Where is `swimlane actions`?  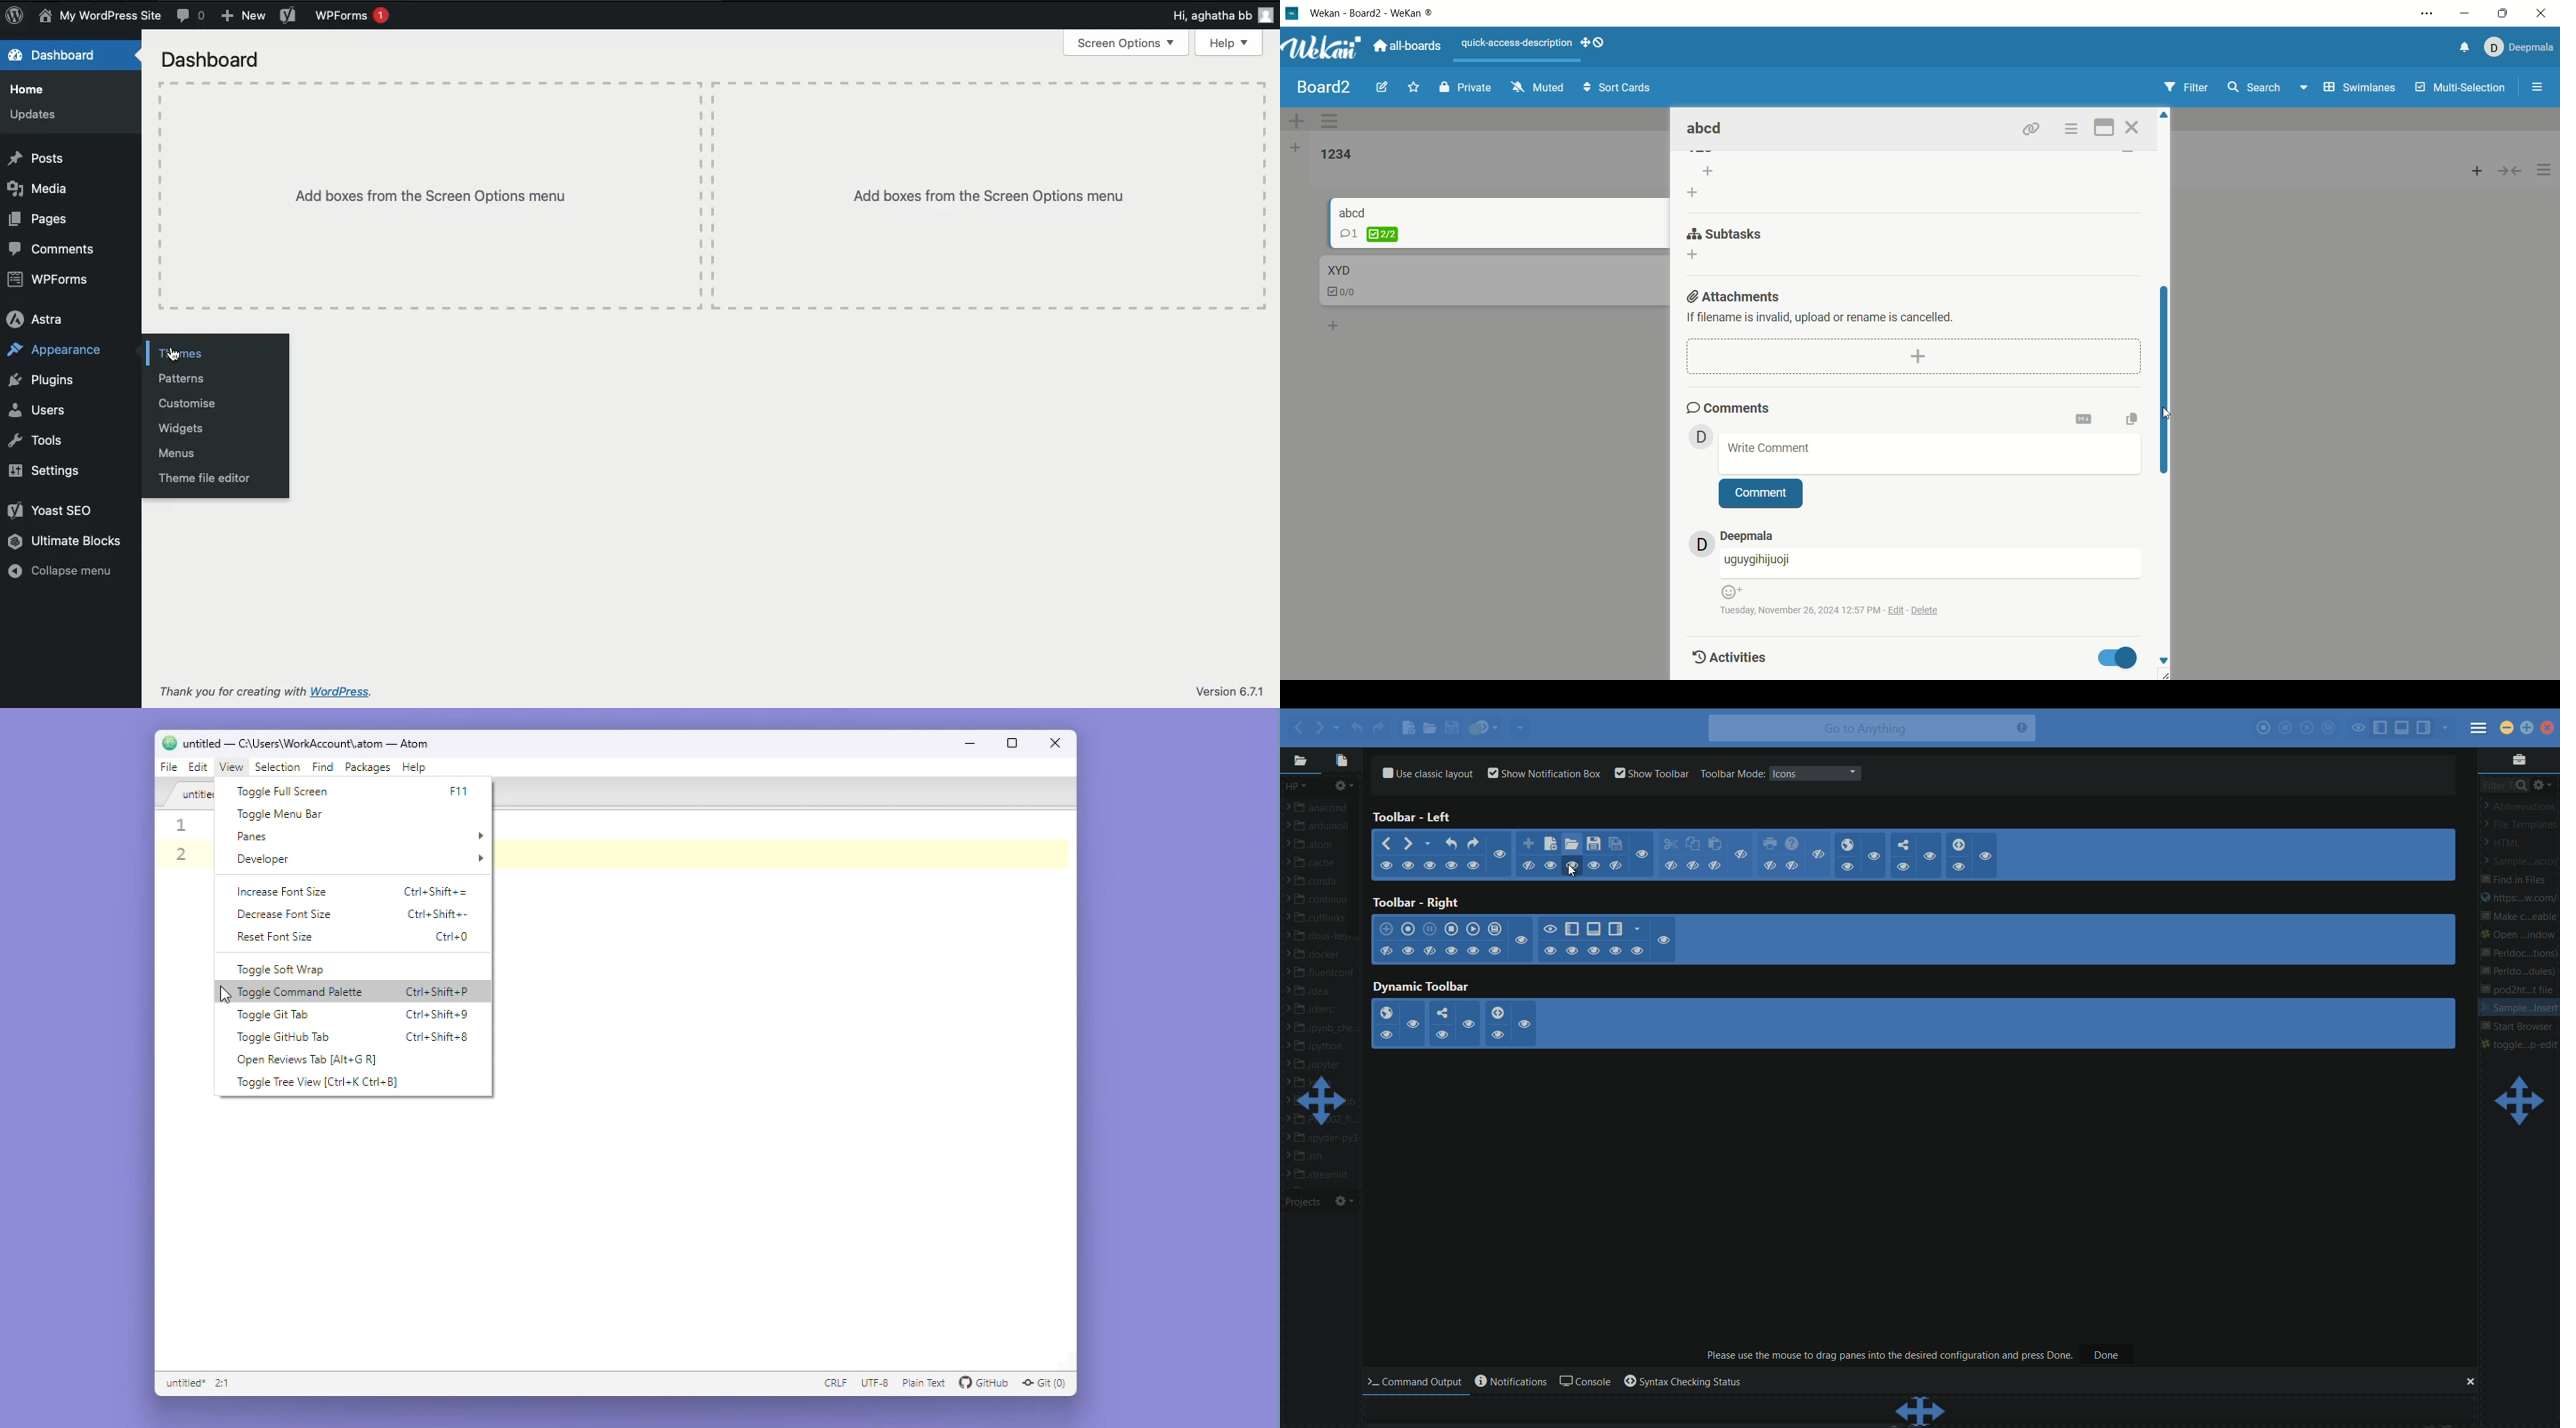 swimlane actions is located at coordinates (1333, 122).